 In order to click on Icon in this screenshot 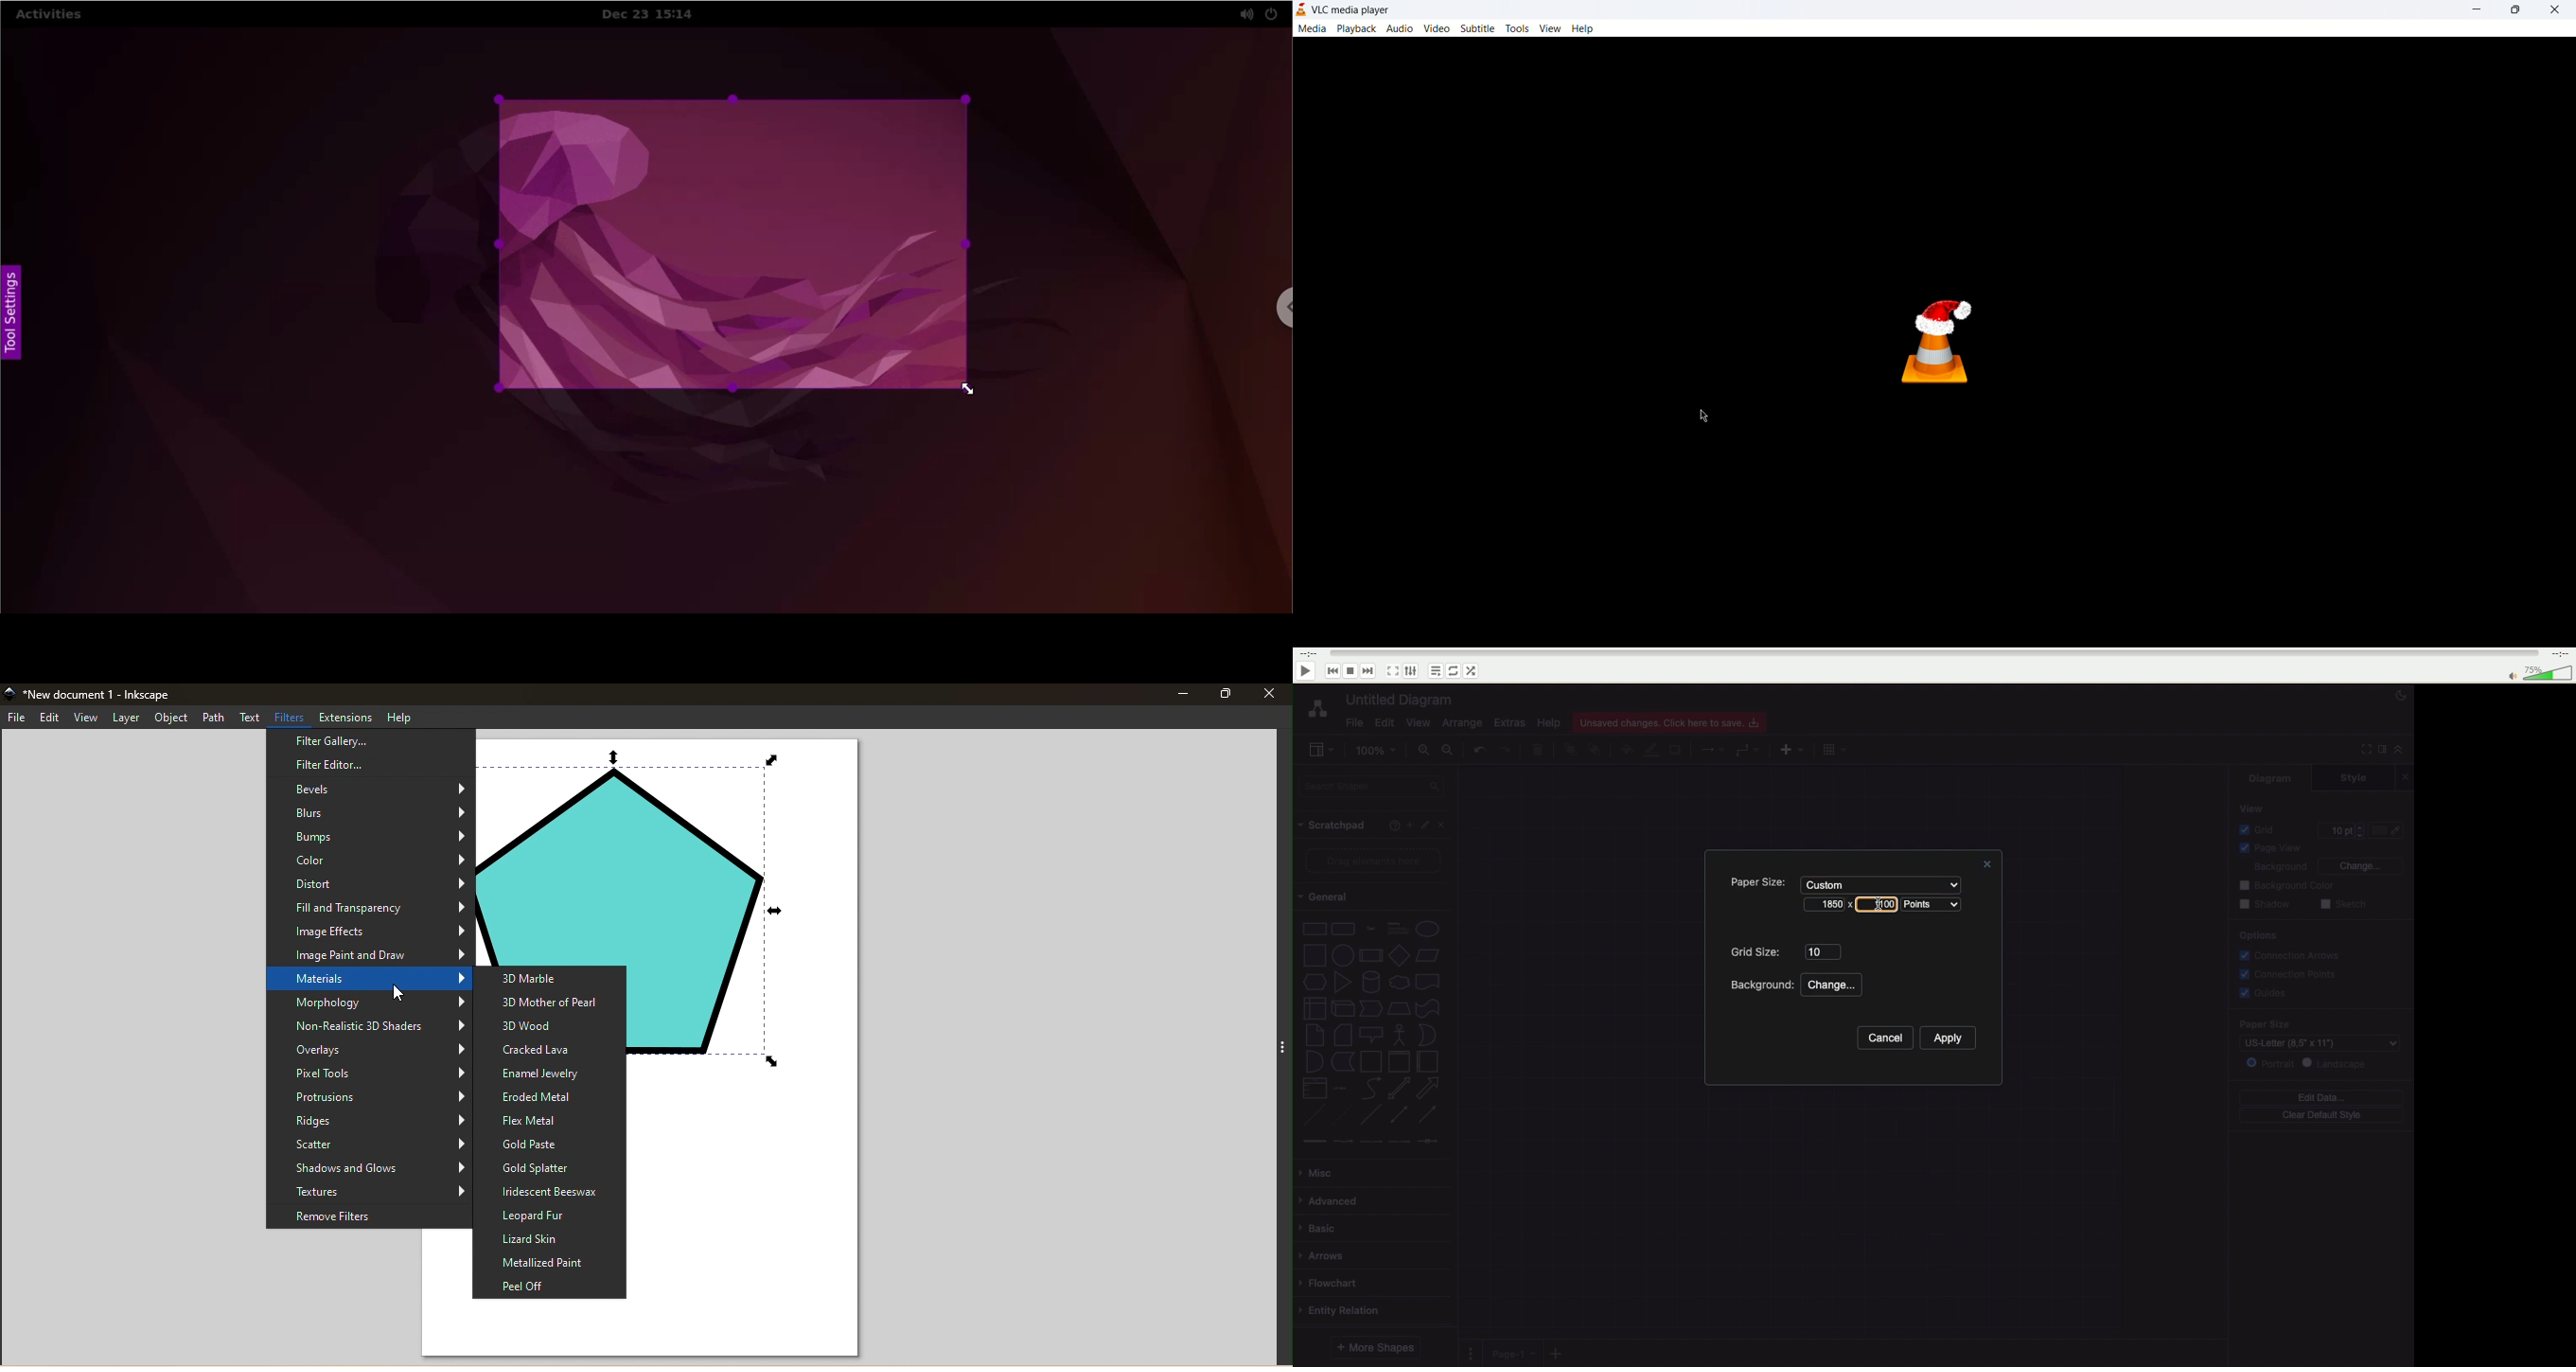, I will do `click(1935, 339)`.